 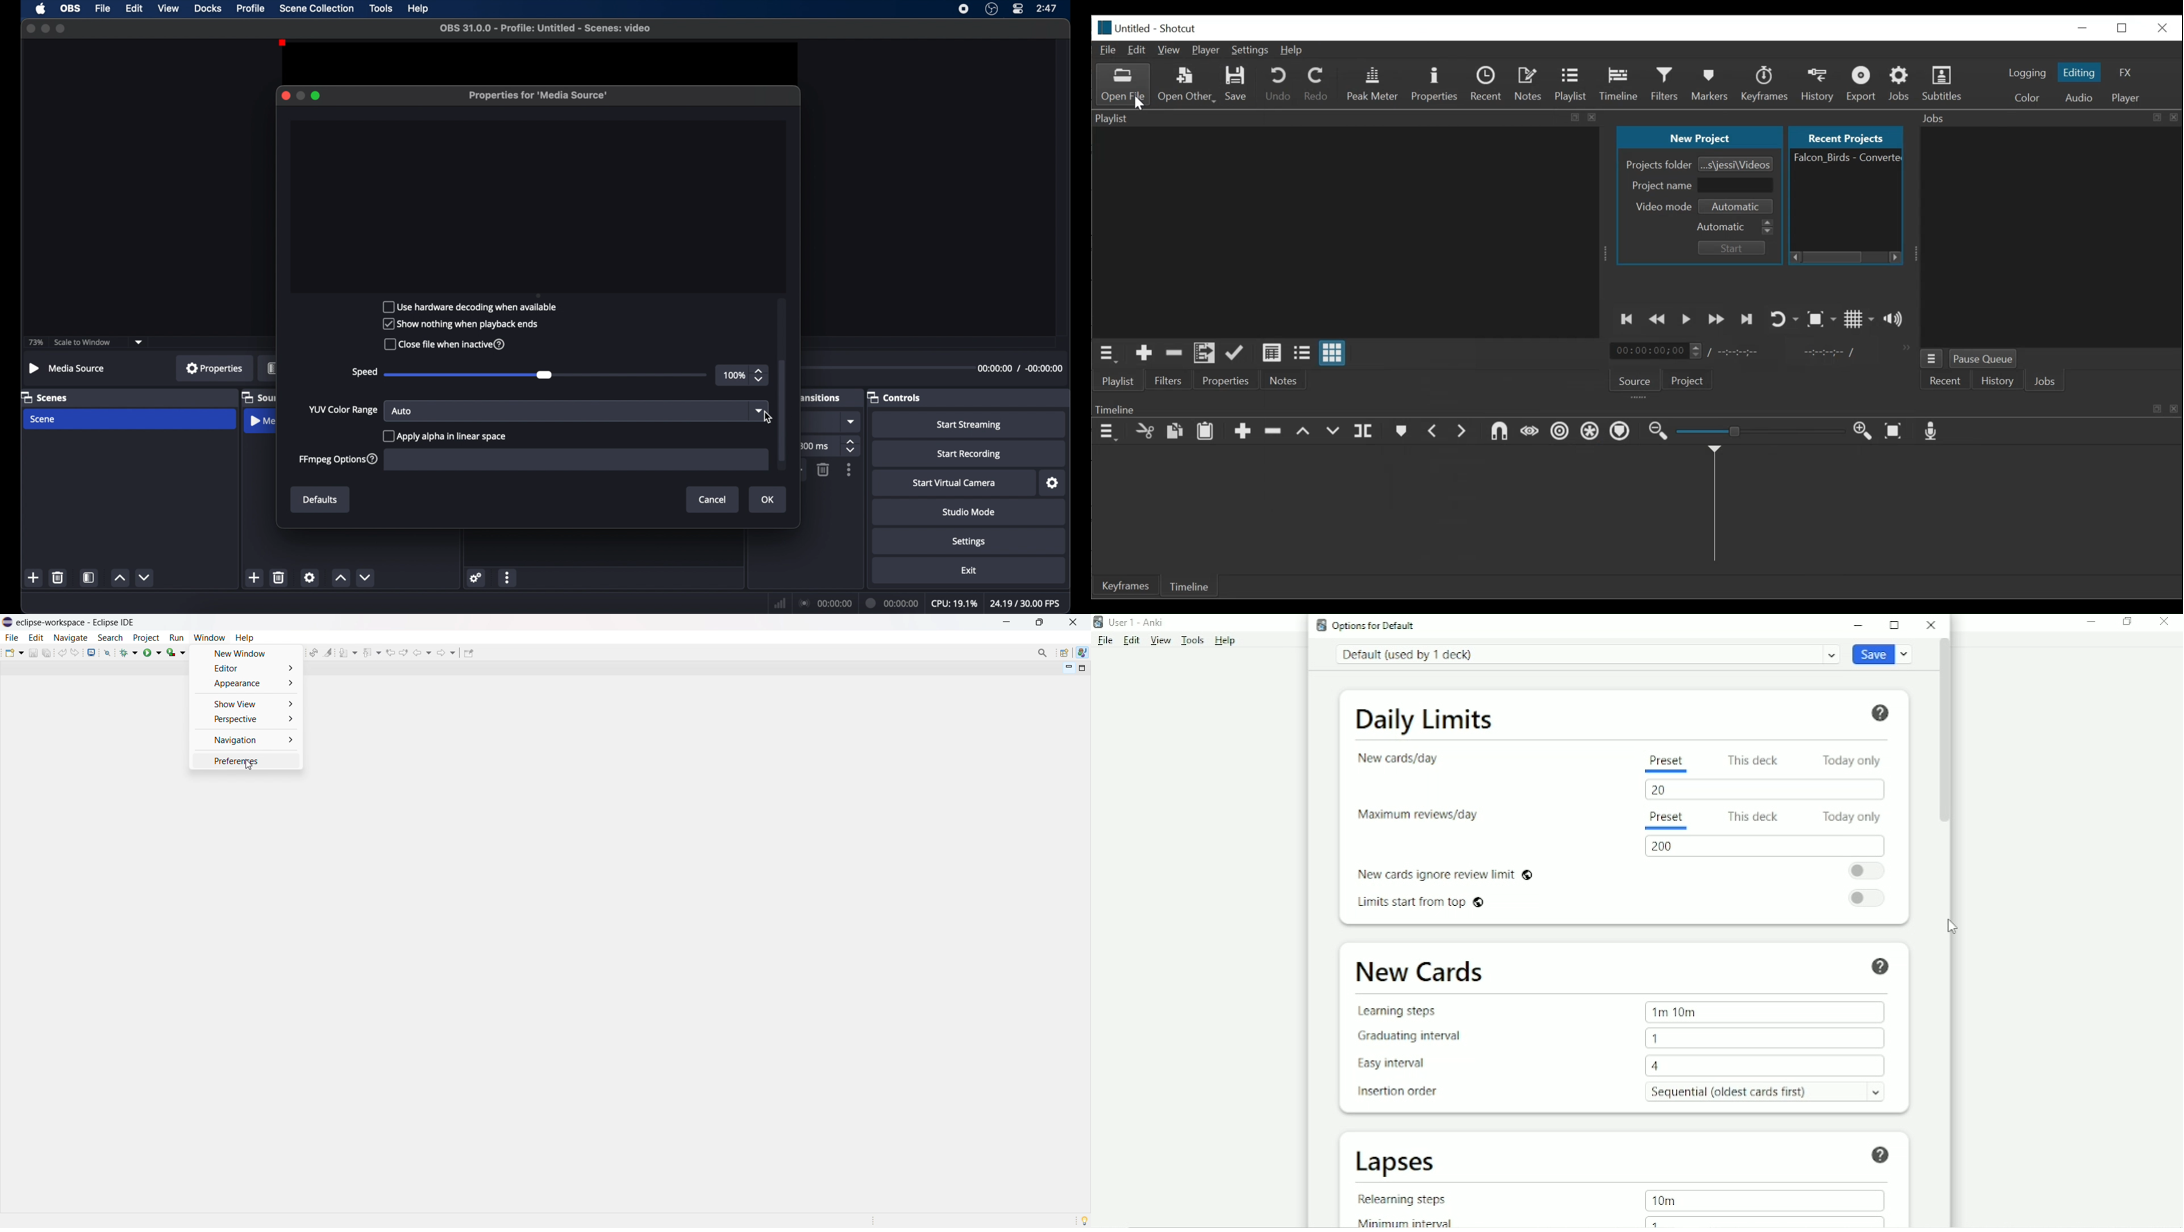 I want to click on cursor, so click(x=768, y=417).